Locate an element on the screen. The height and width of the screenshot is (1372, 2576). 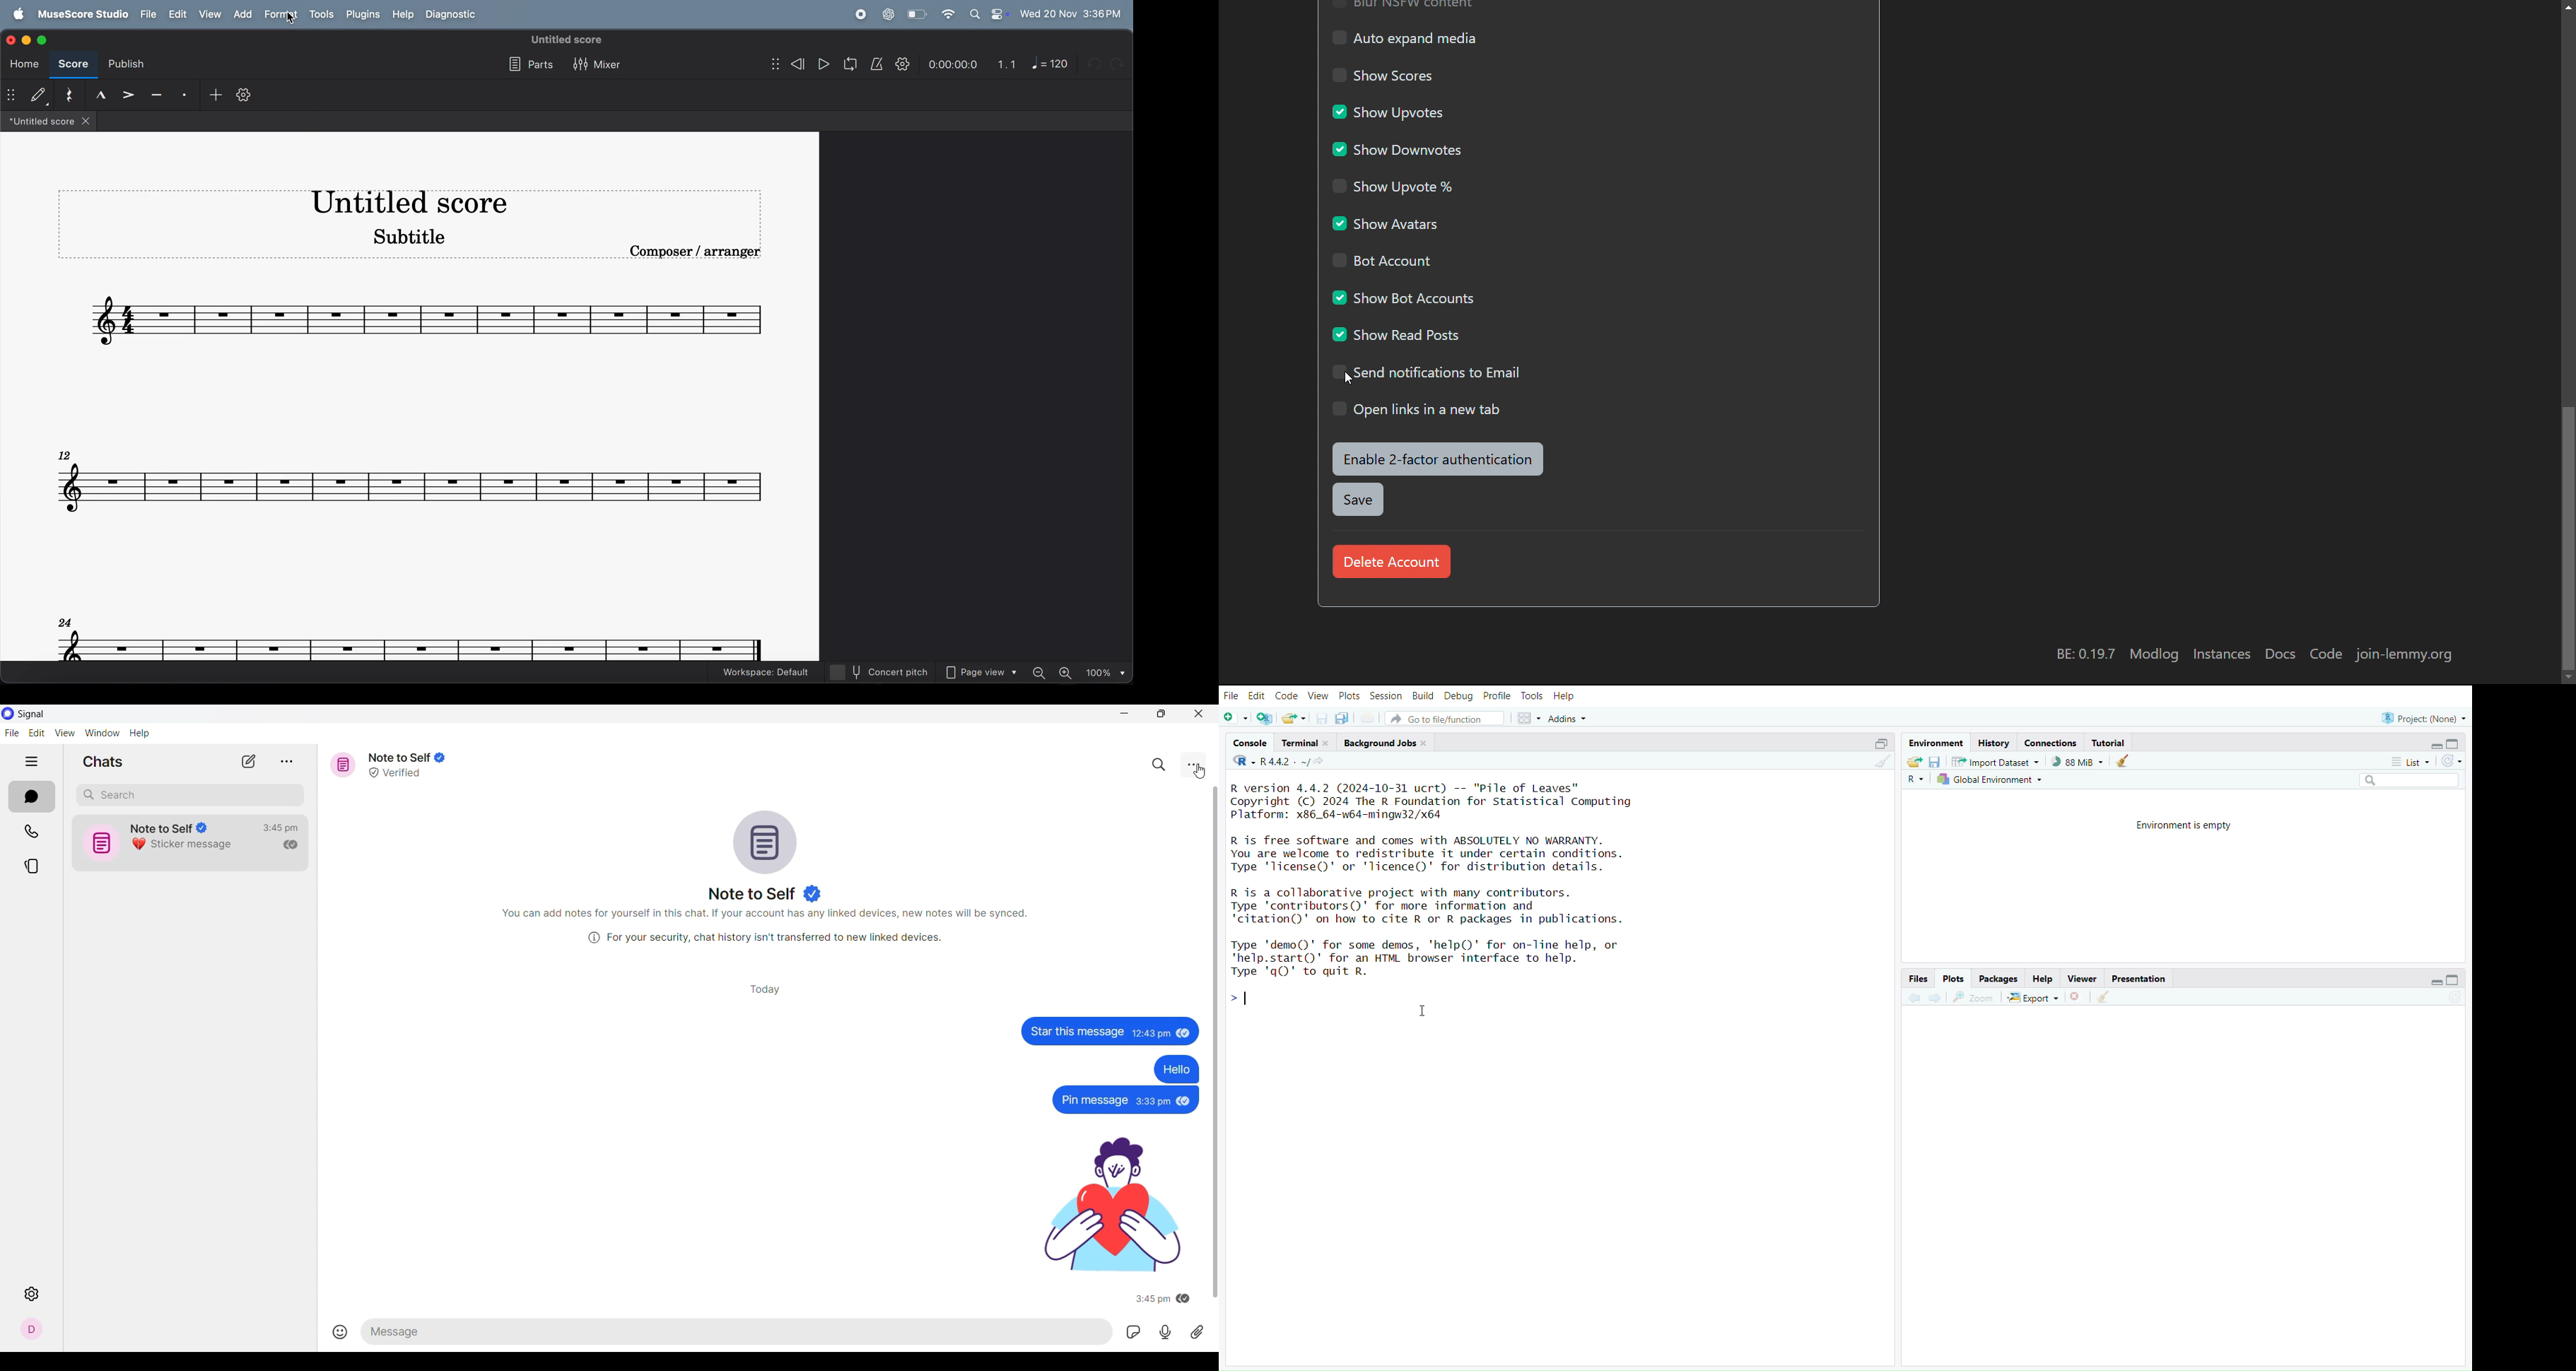
scrollbar moved is located at coordinates (2567, 538).